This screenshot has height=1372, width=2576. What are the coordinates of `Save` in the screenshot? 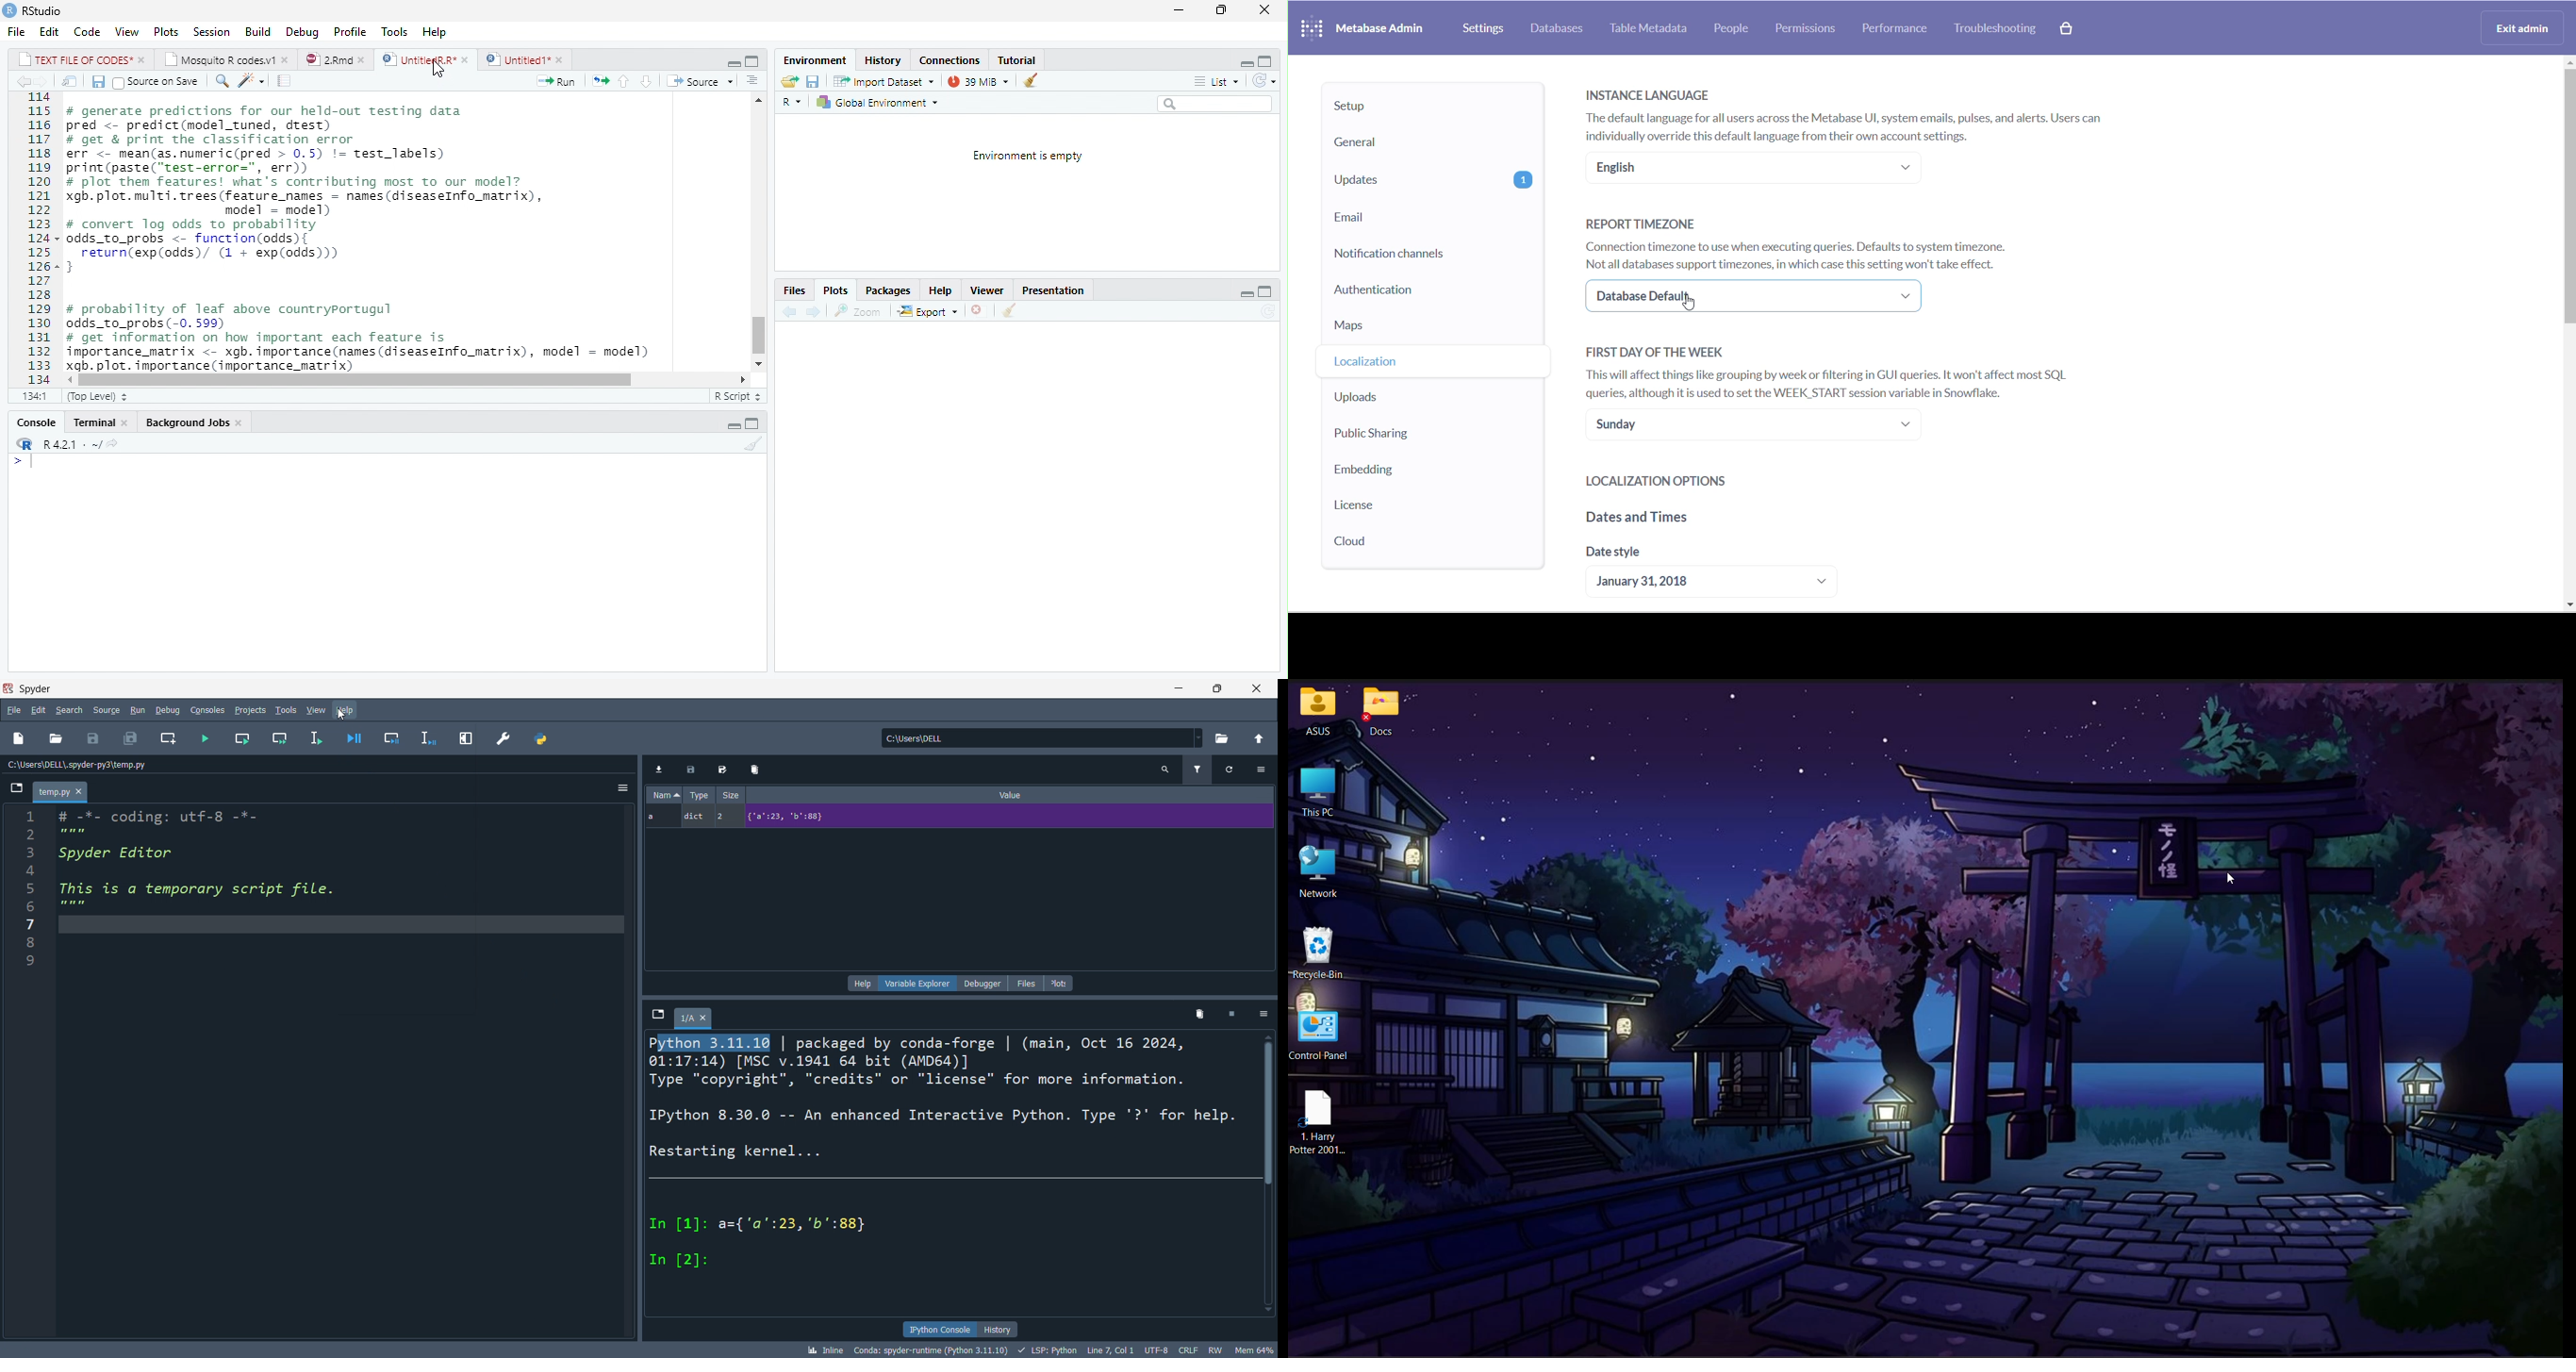 It's located at (95, 80).